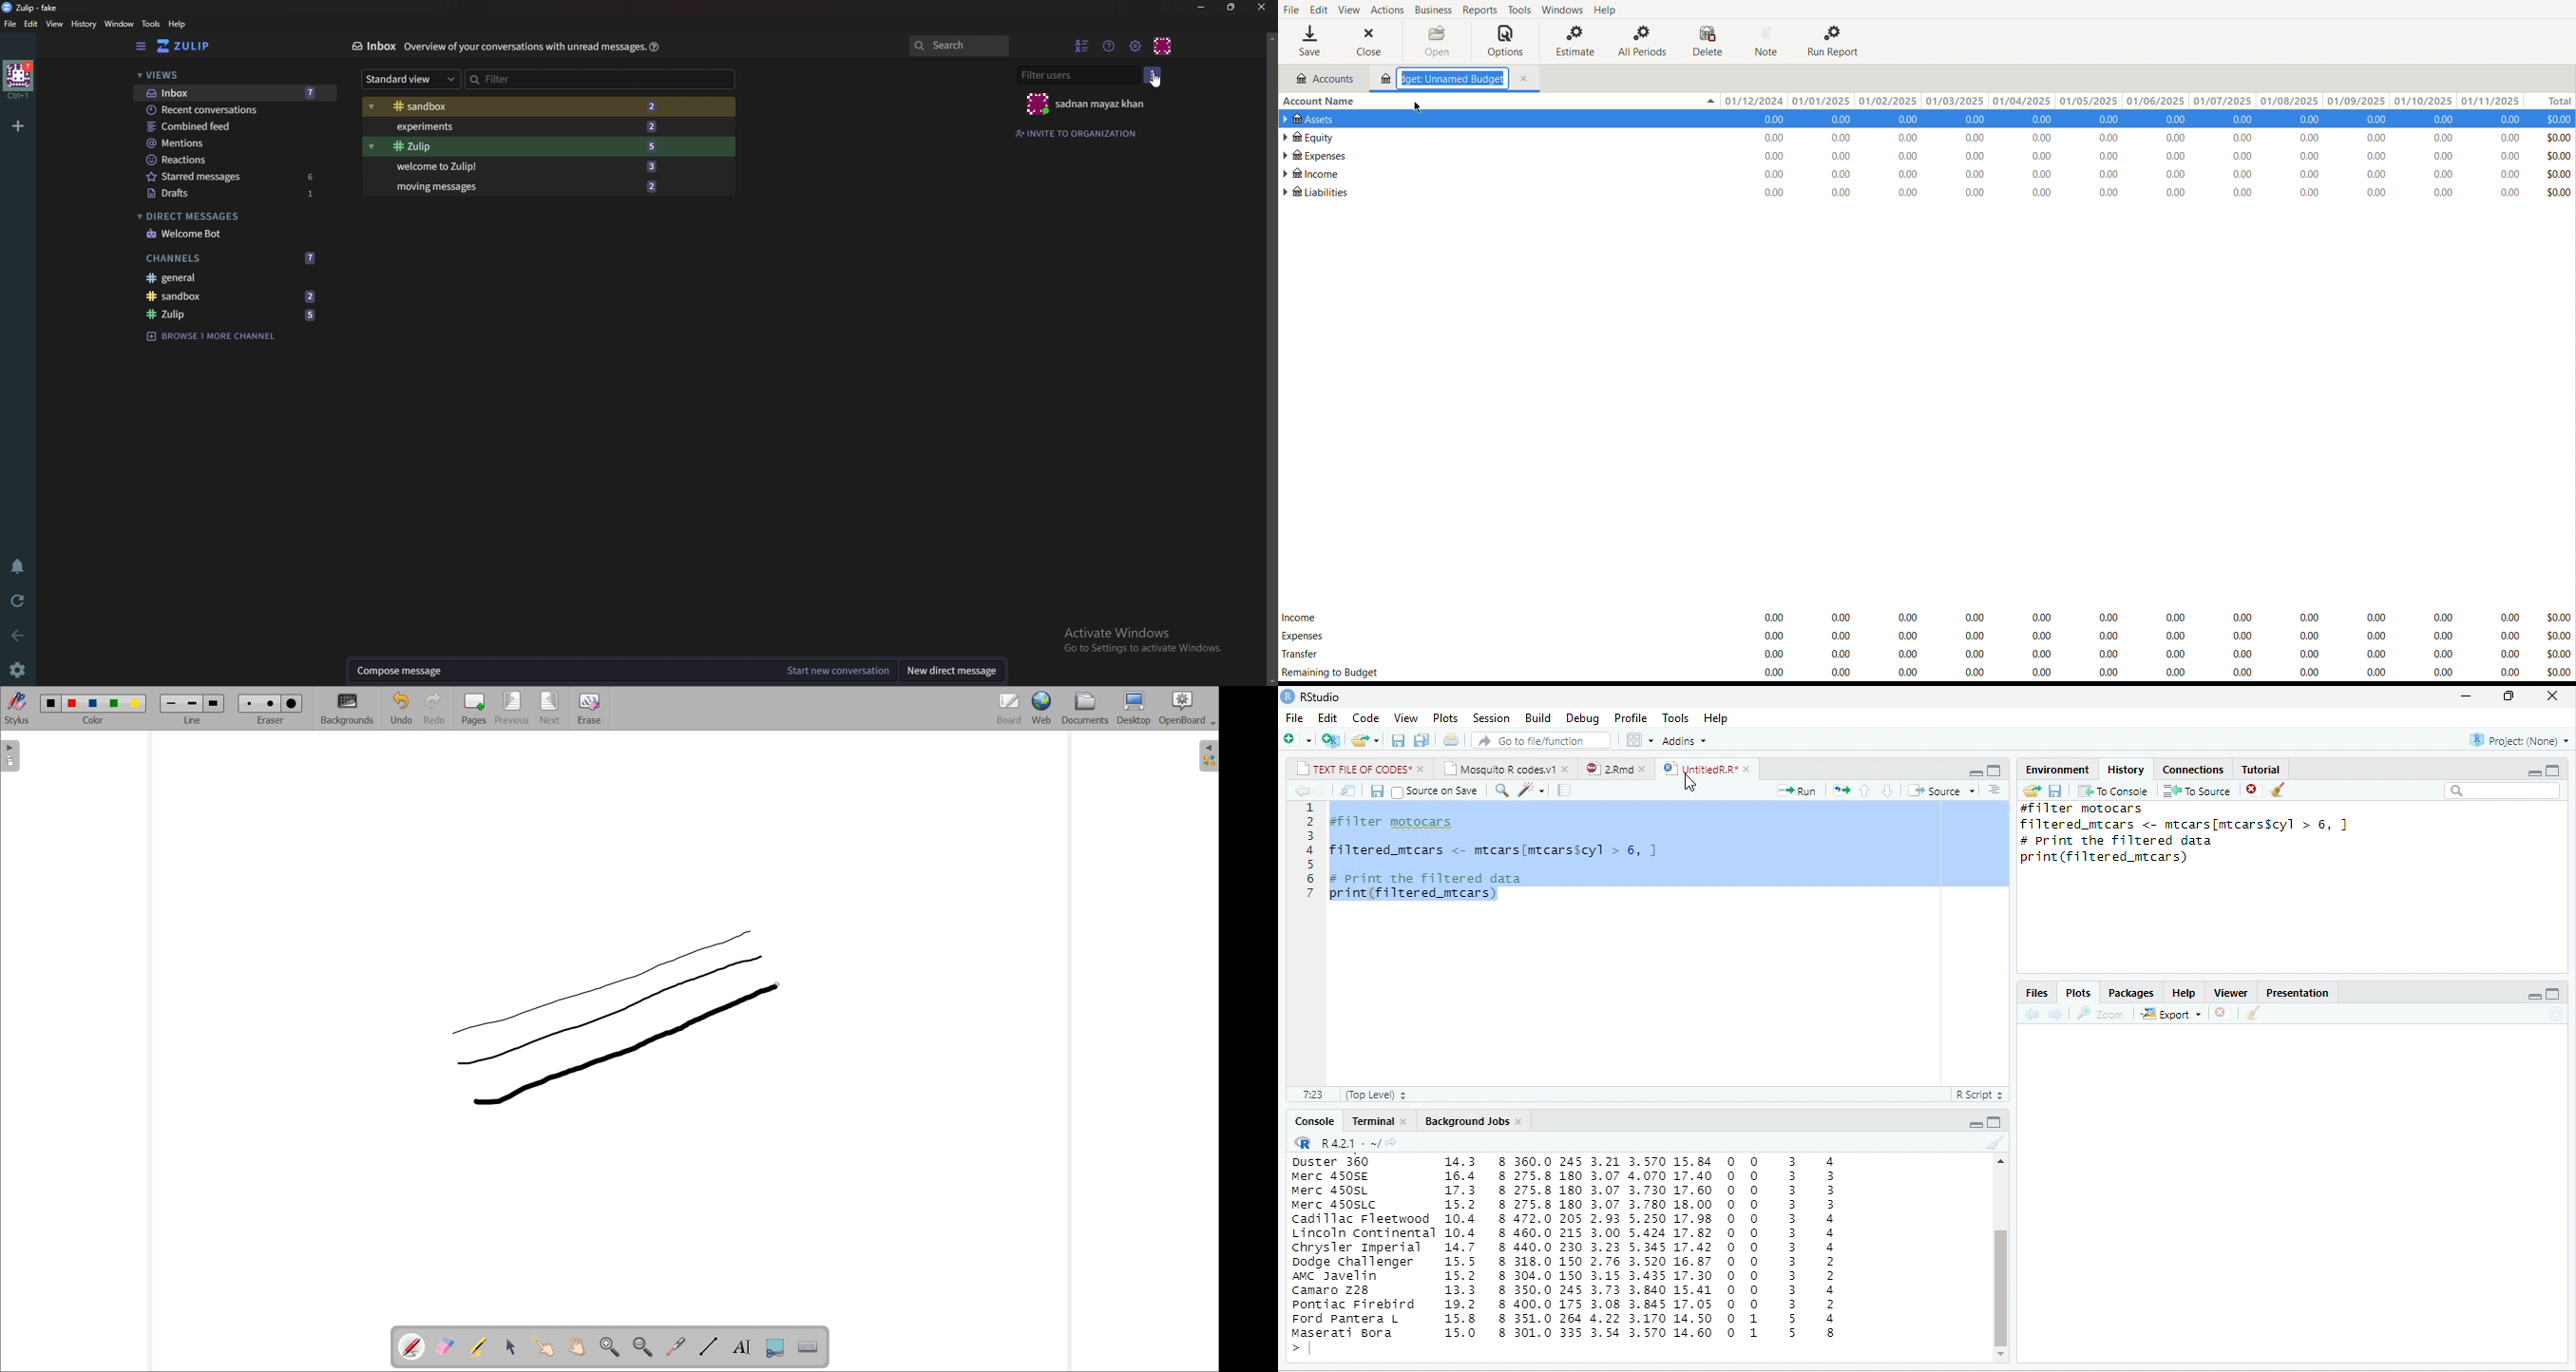  What do you see at coordinates (2099, 1014) in the screenshot?
I see `Zoom` at bounding box center [2099, 1014].